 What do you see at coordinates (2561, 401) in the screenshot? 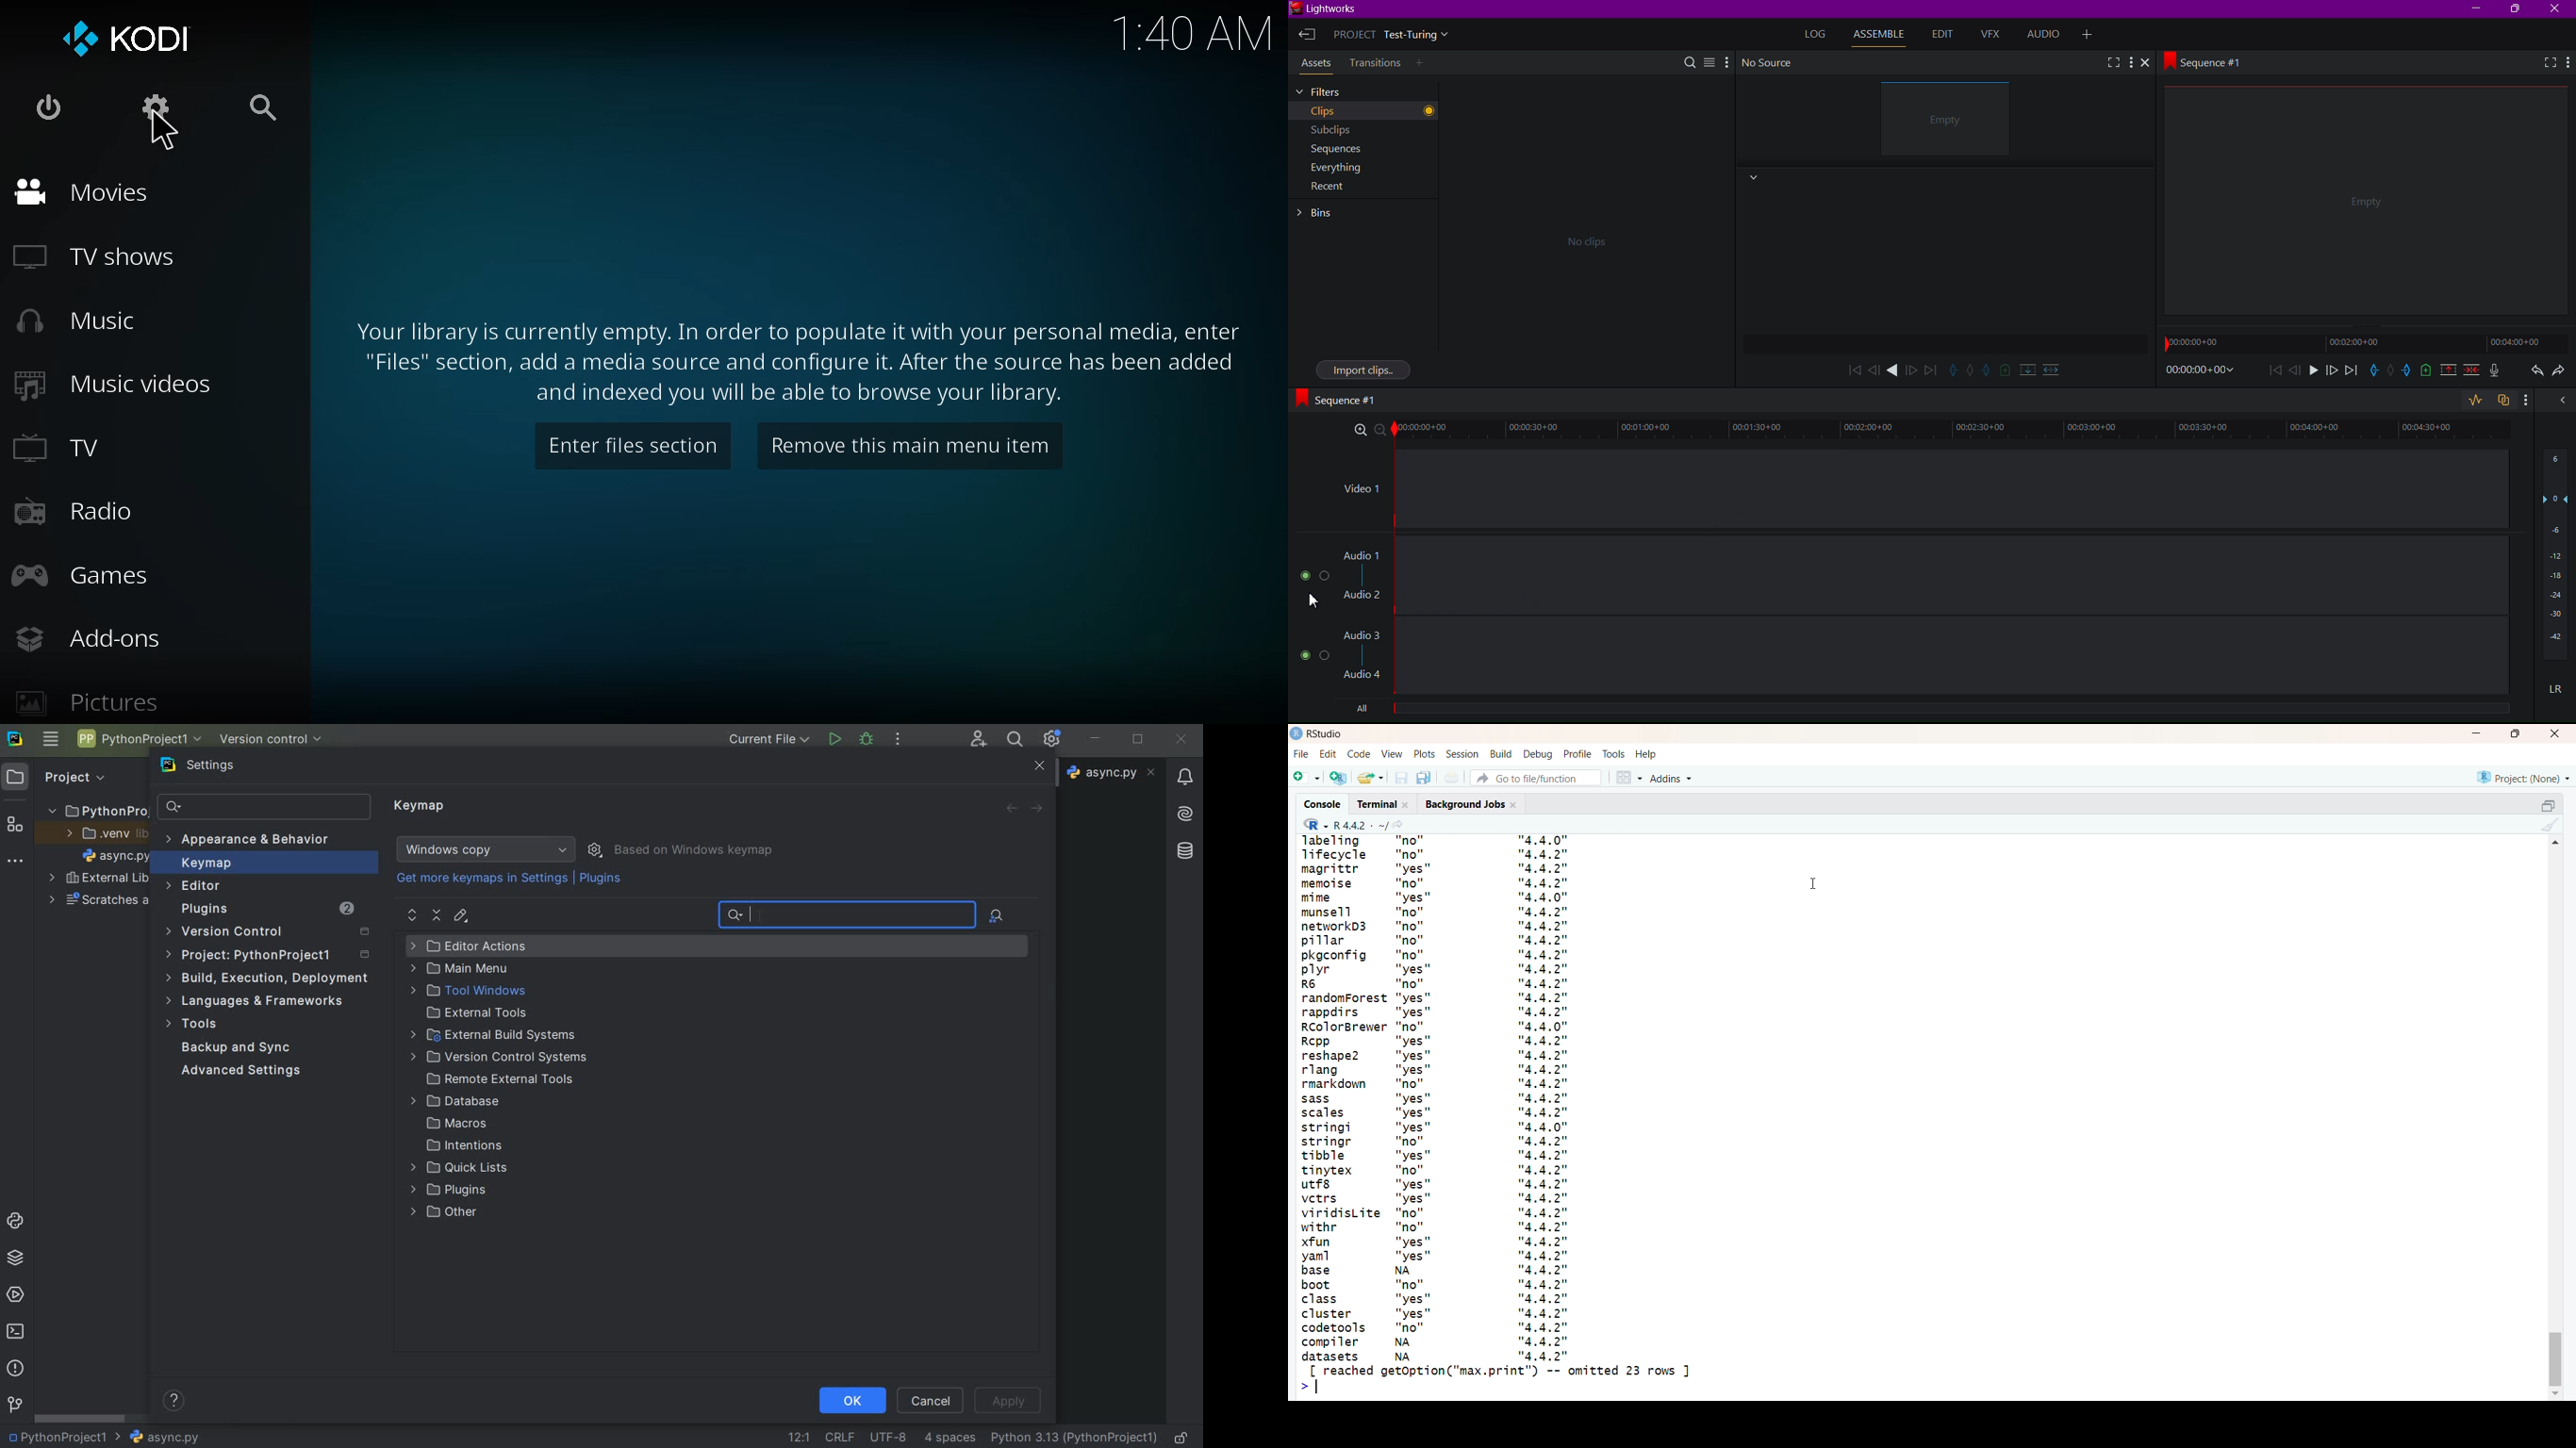
I see `close` at bounding box center [2561, 401].